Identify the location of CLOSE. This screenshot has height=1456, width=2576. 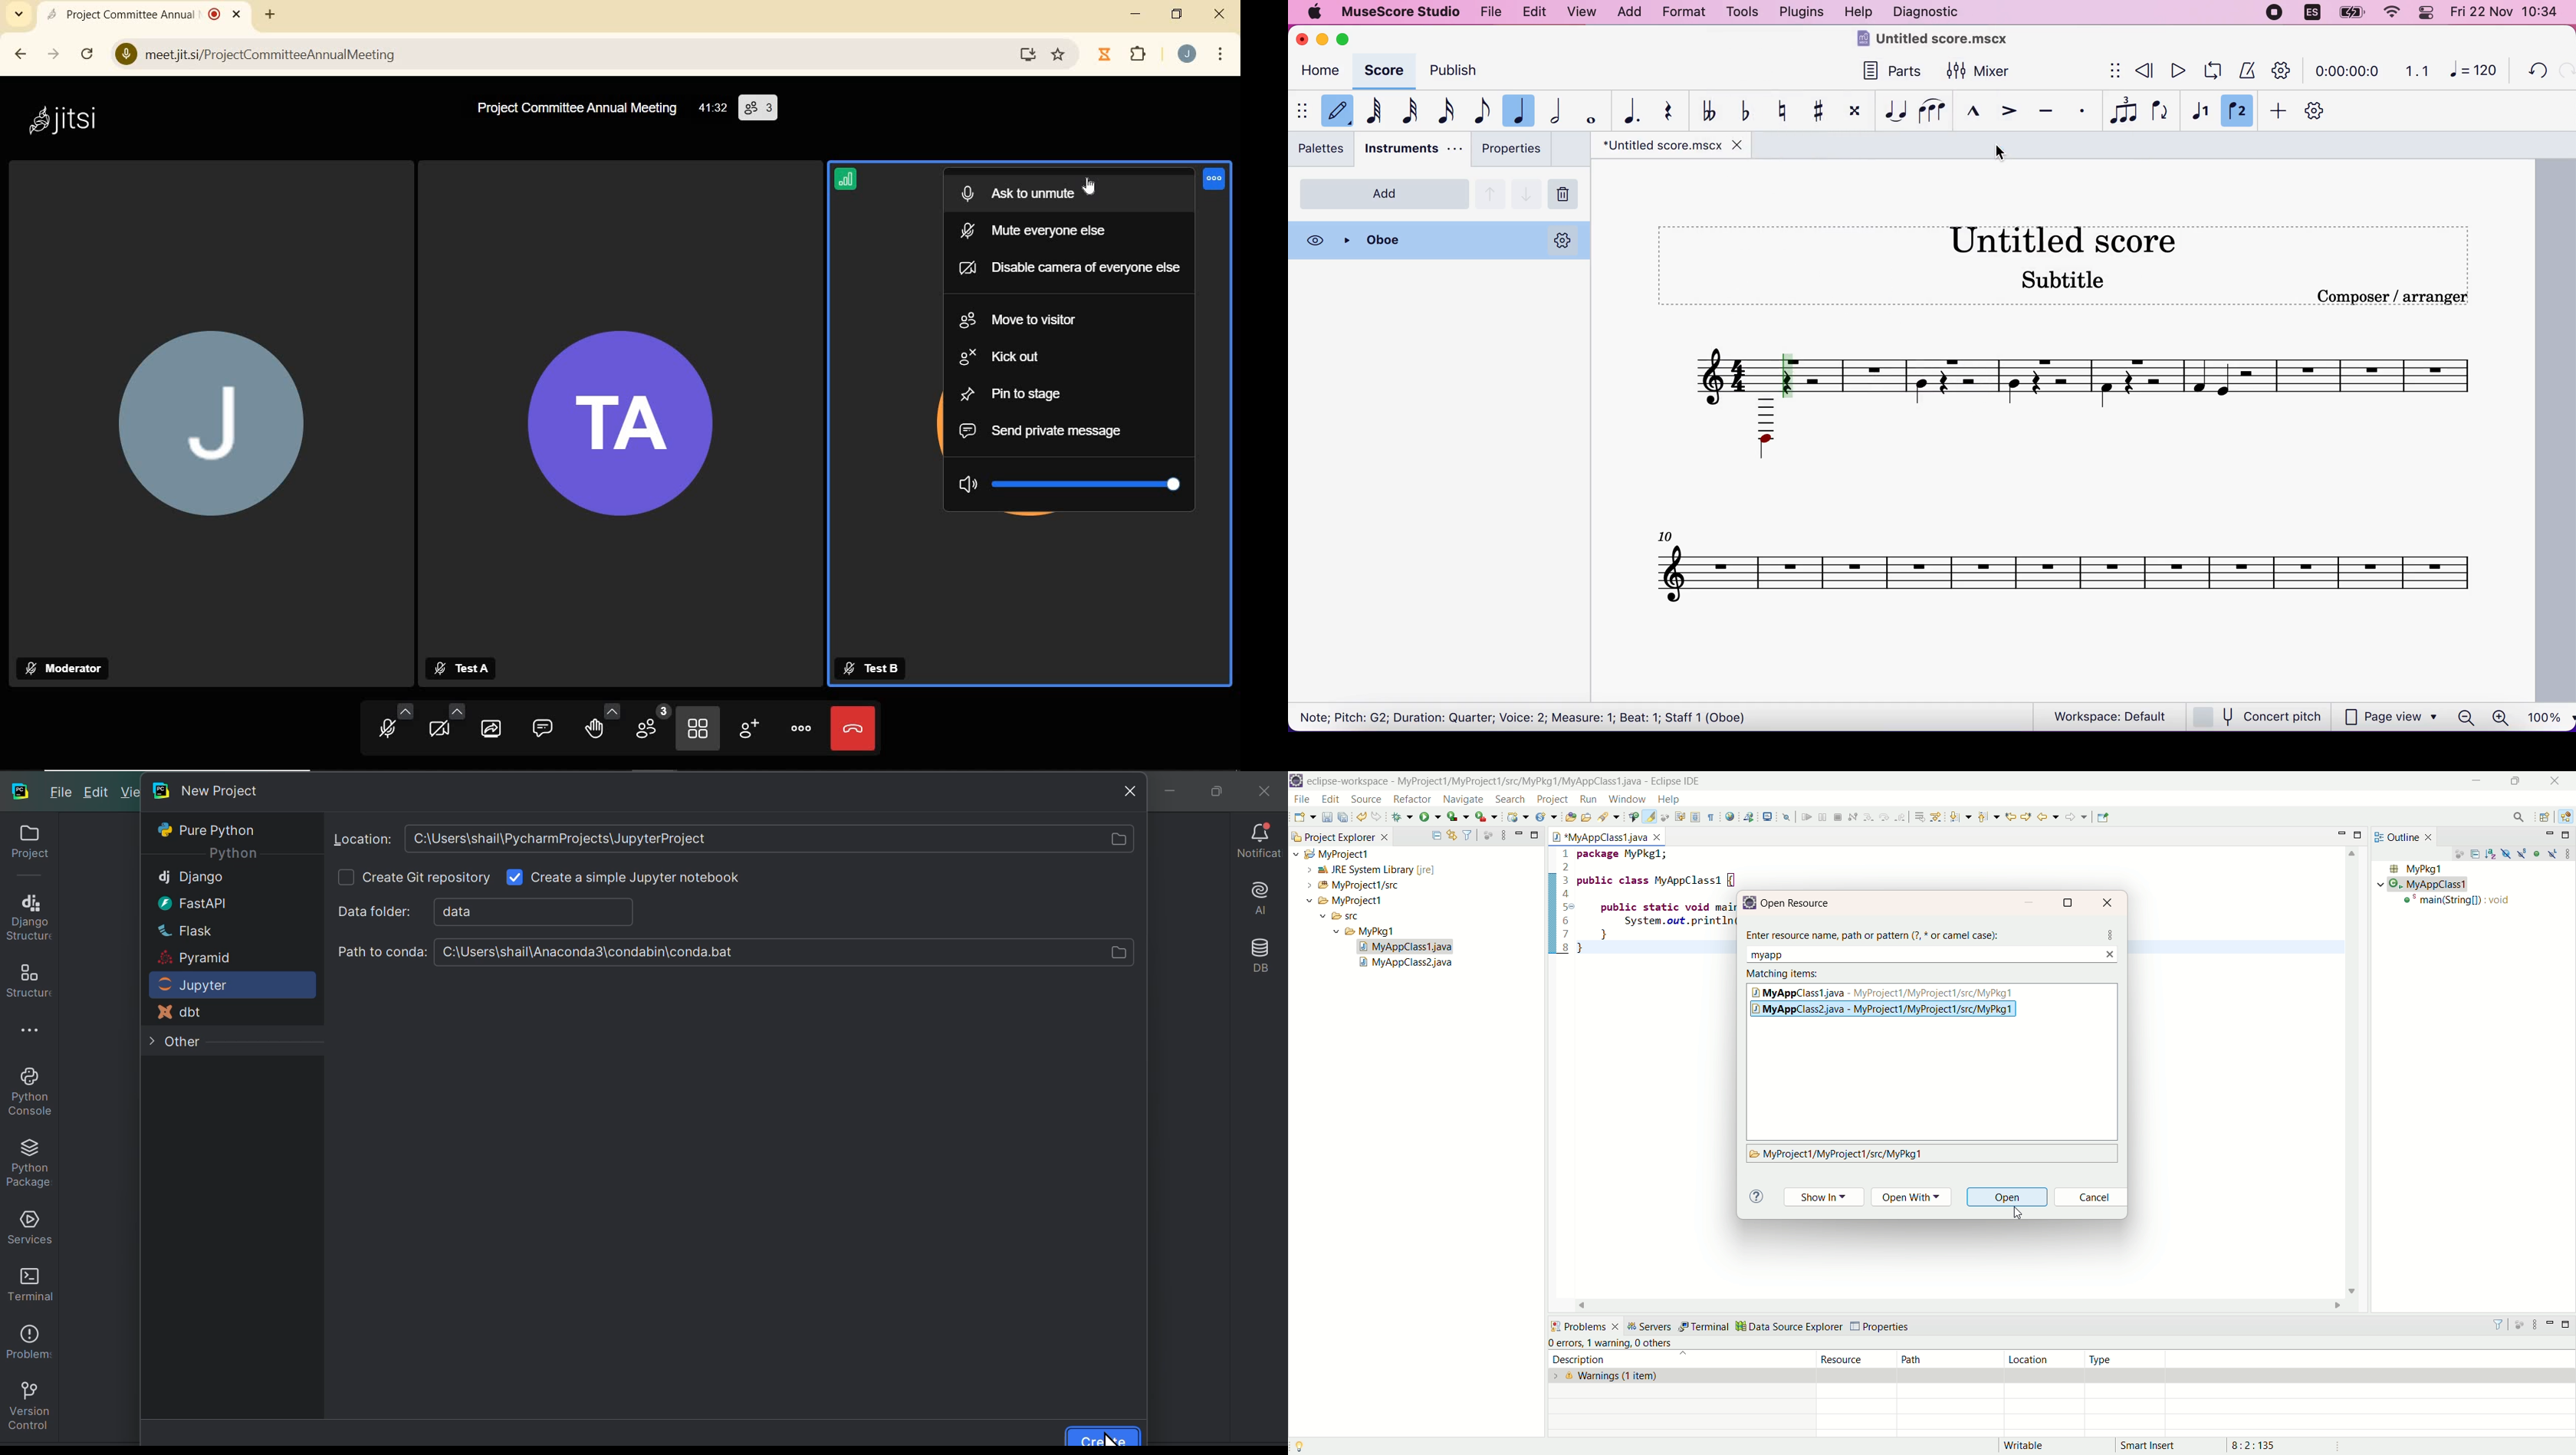
(1221, 14).